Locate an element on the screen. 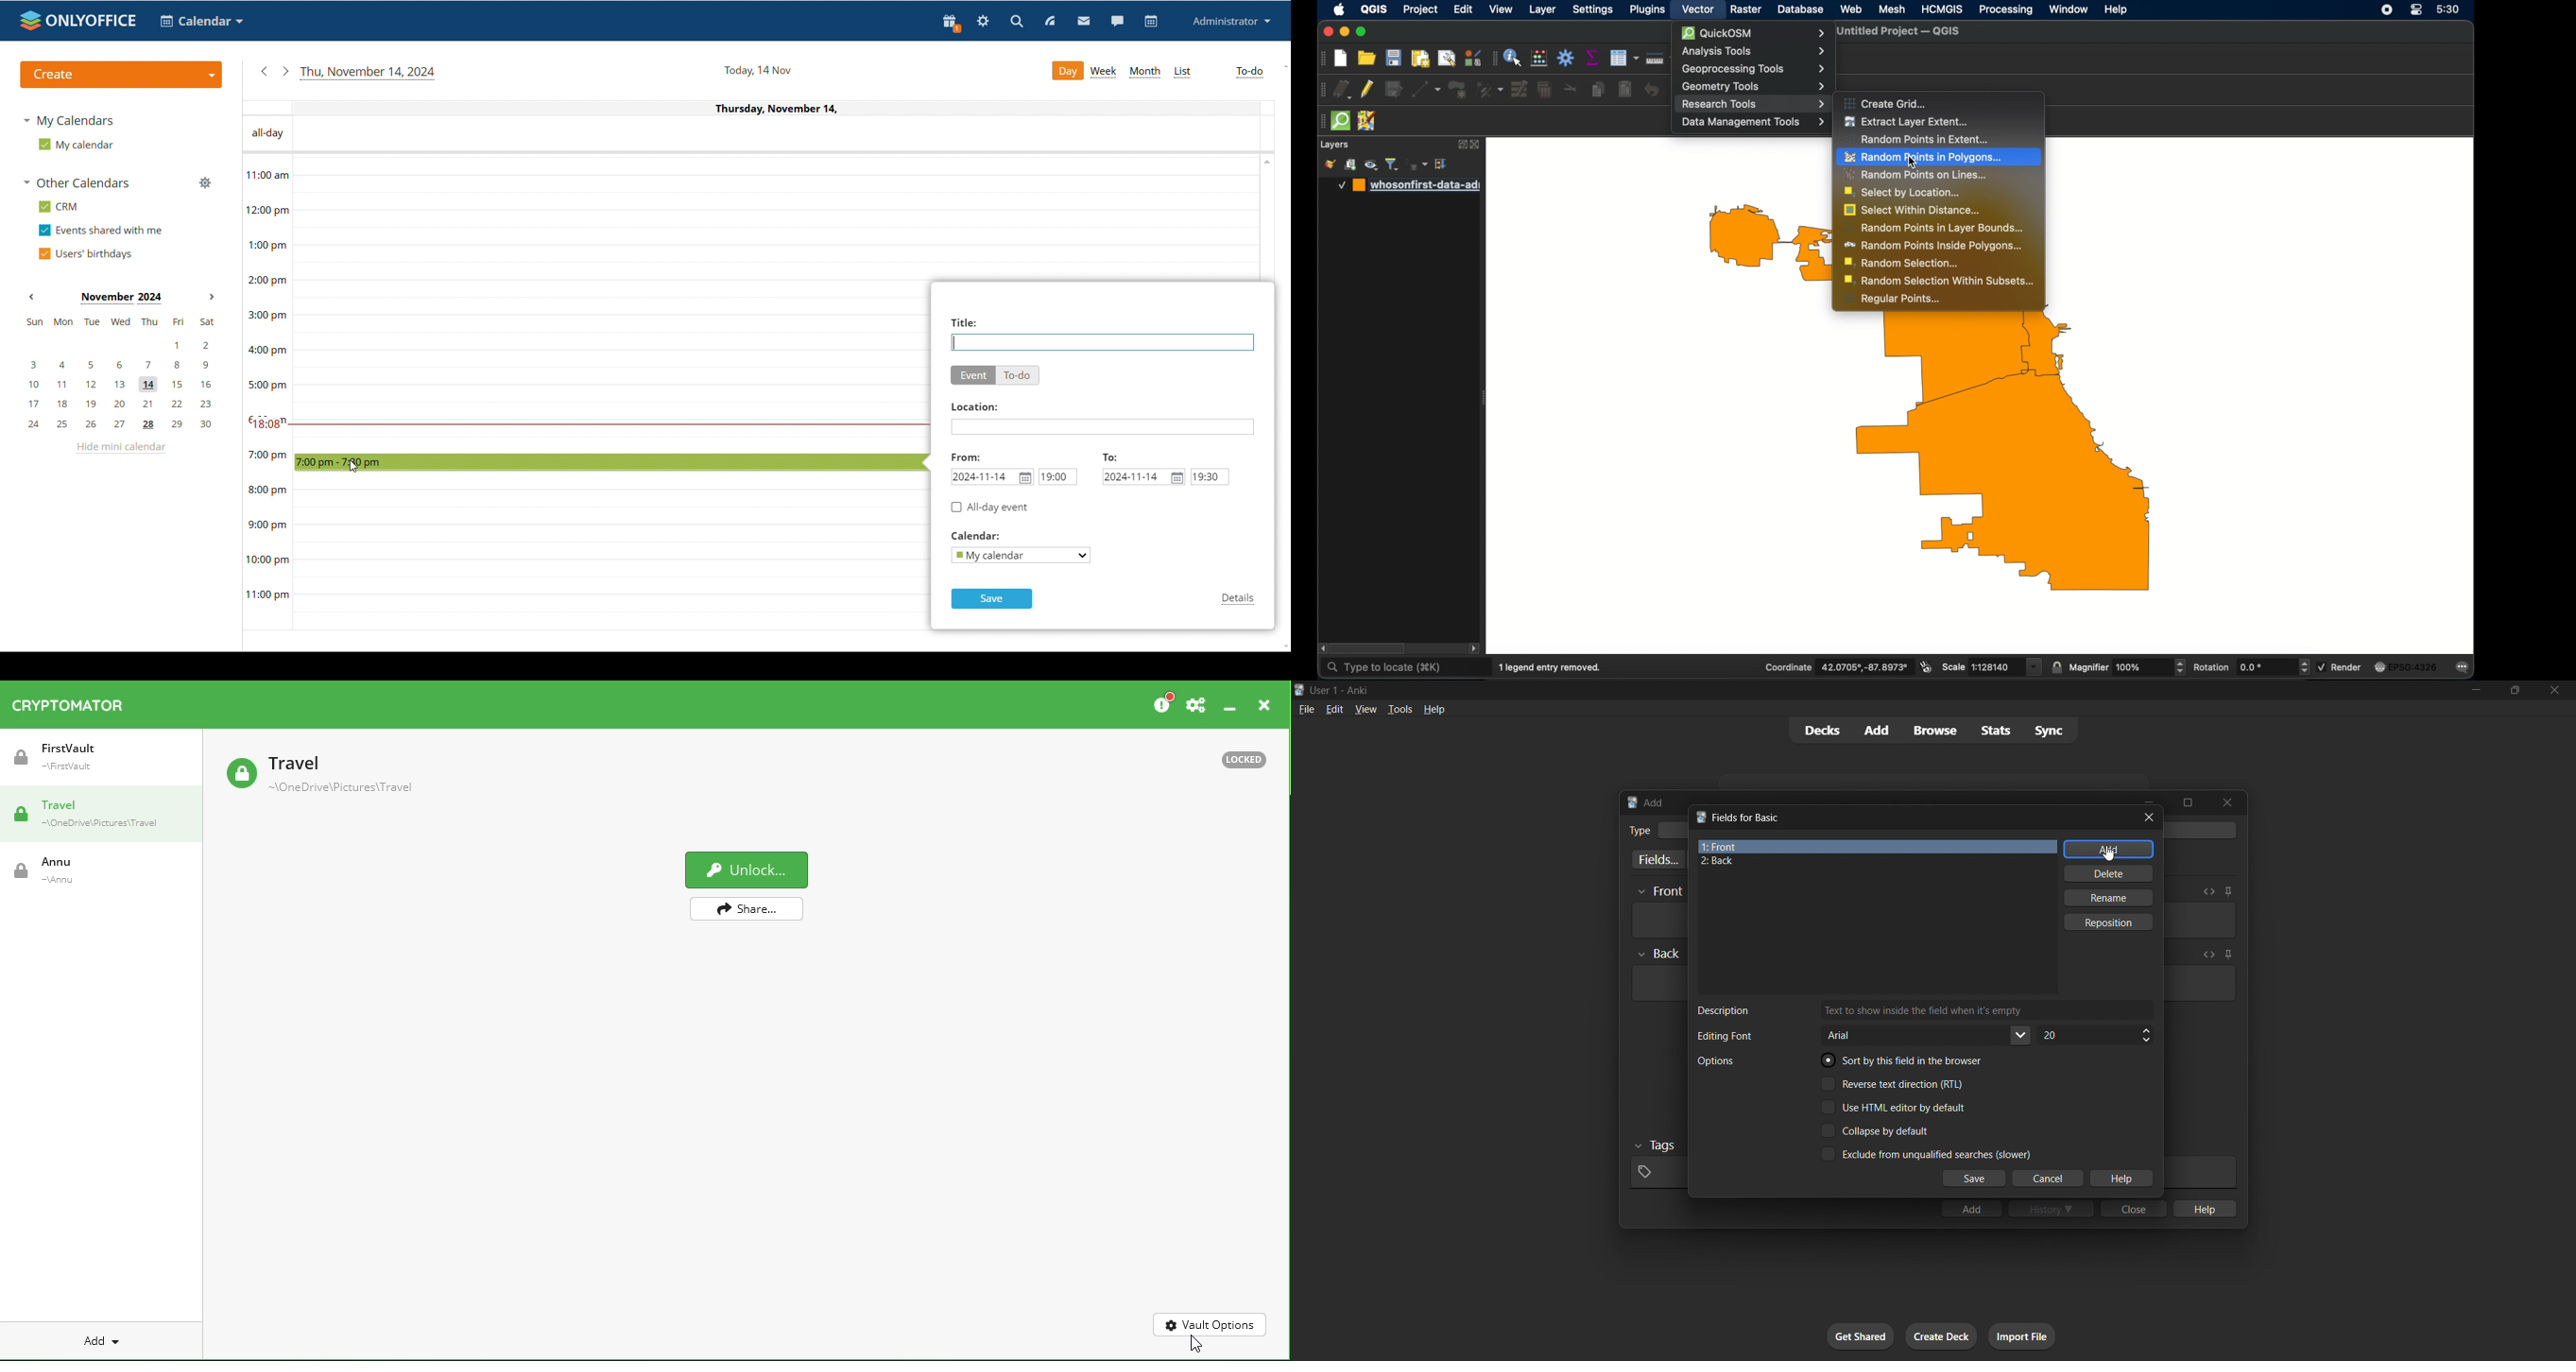 This screenshot has width=2576, height=1372. digitized ithsegment is located at coordinates (1425, 89).